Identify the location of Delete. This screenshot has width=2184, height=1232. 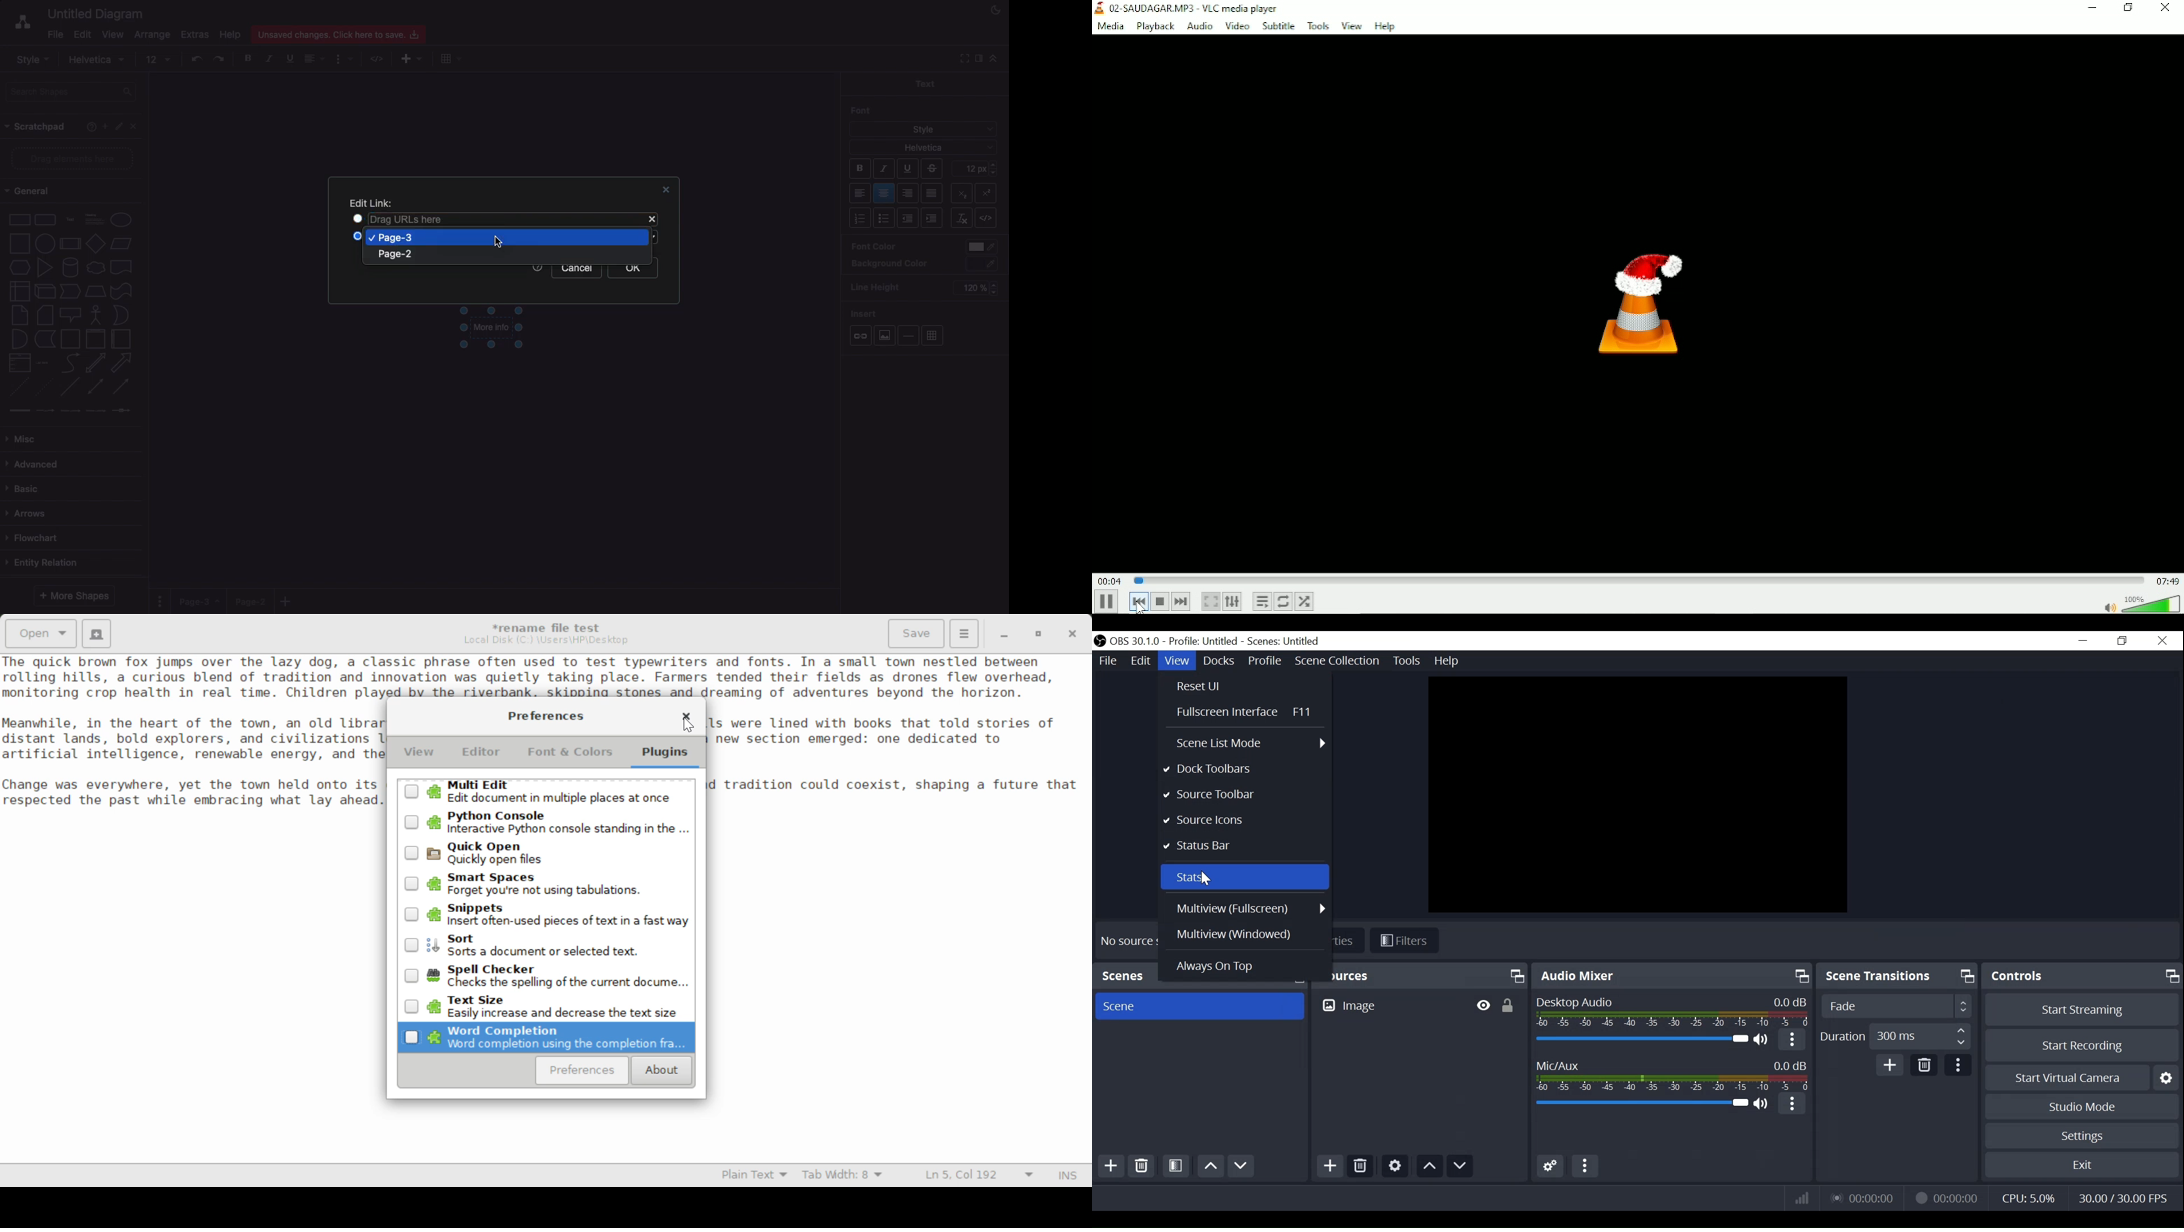
(1141, 1167).